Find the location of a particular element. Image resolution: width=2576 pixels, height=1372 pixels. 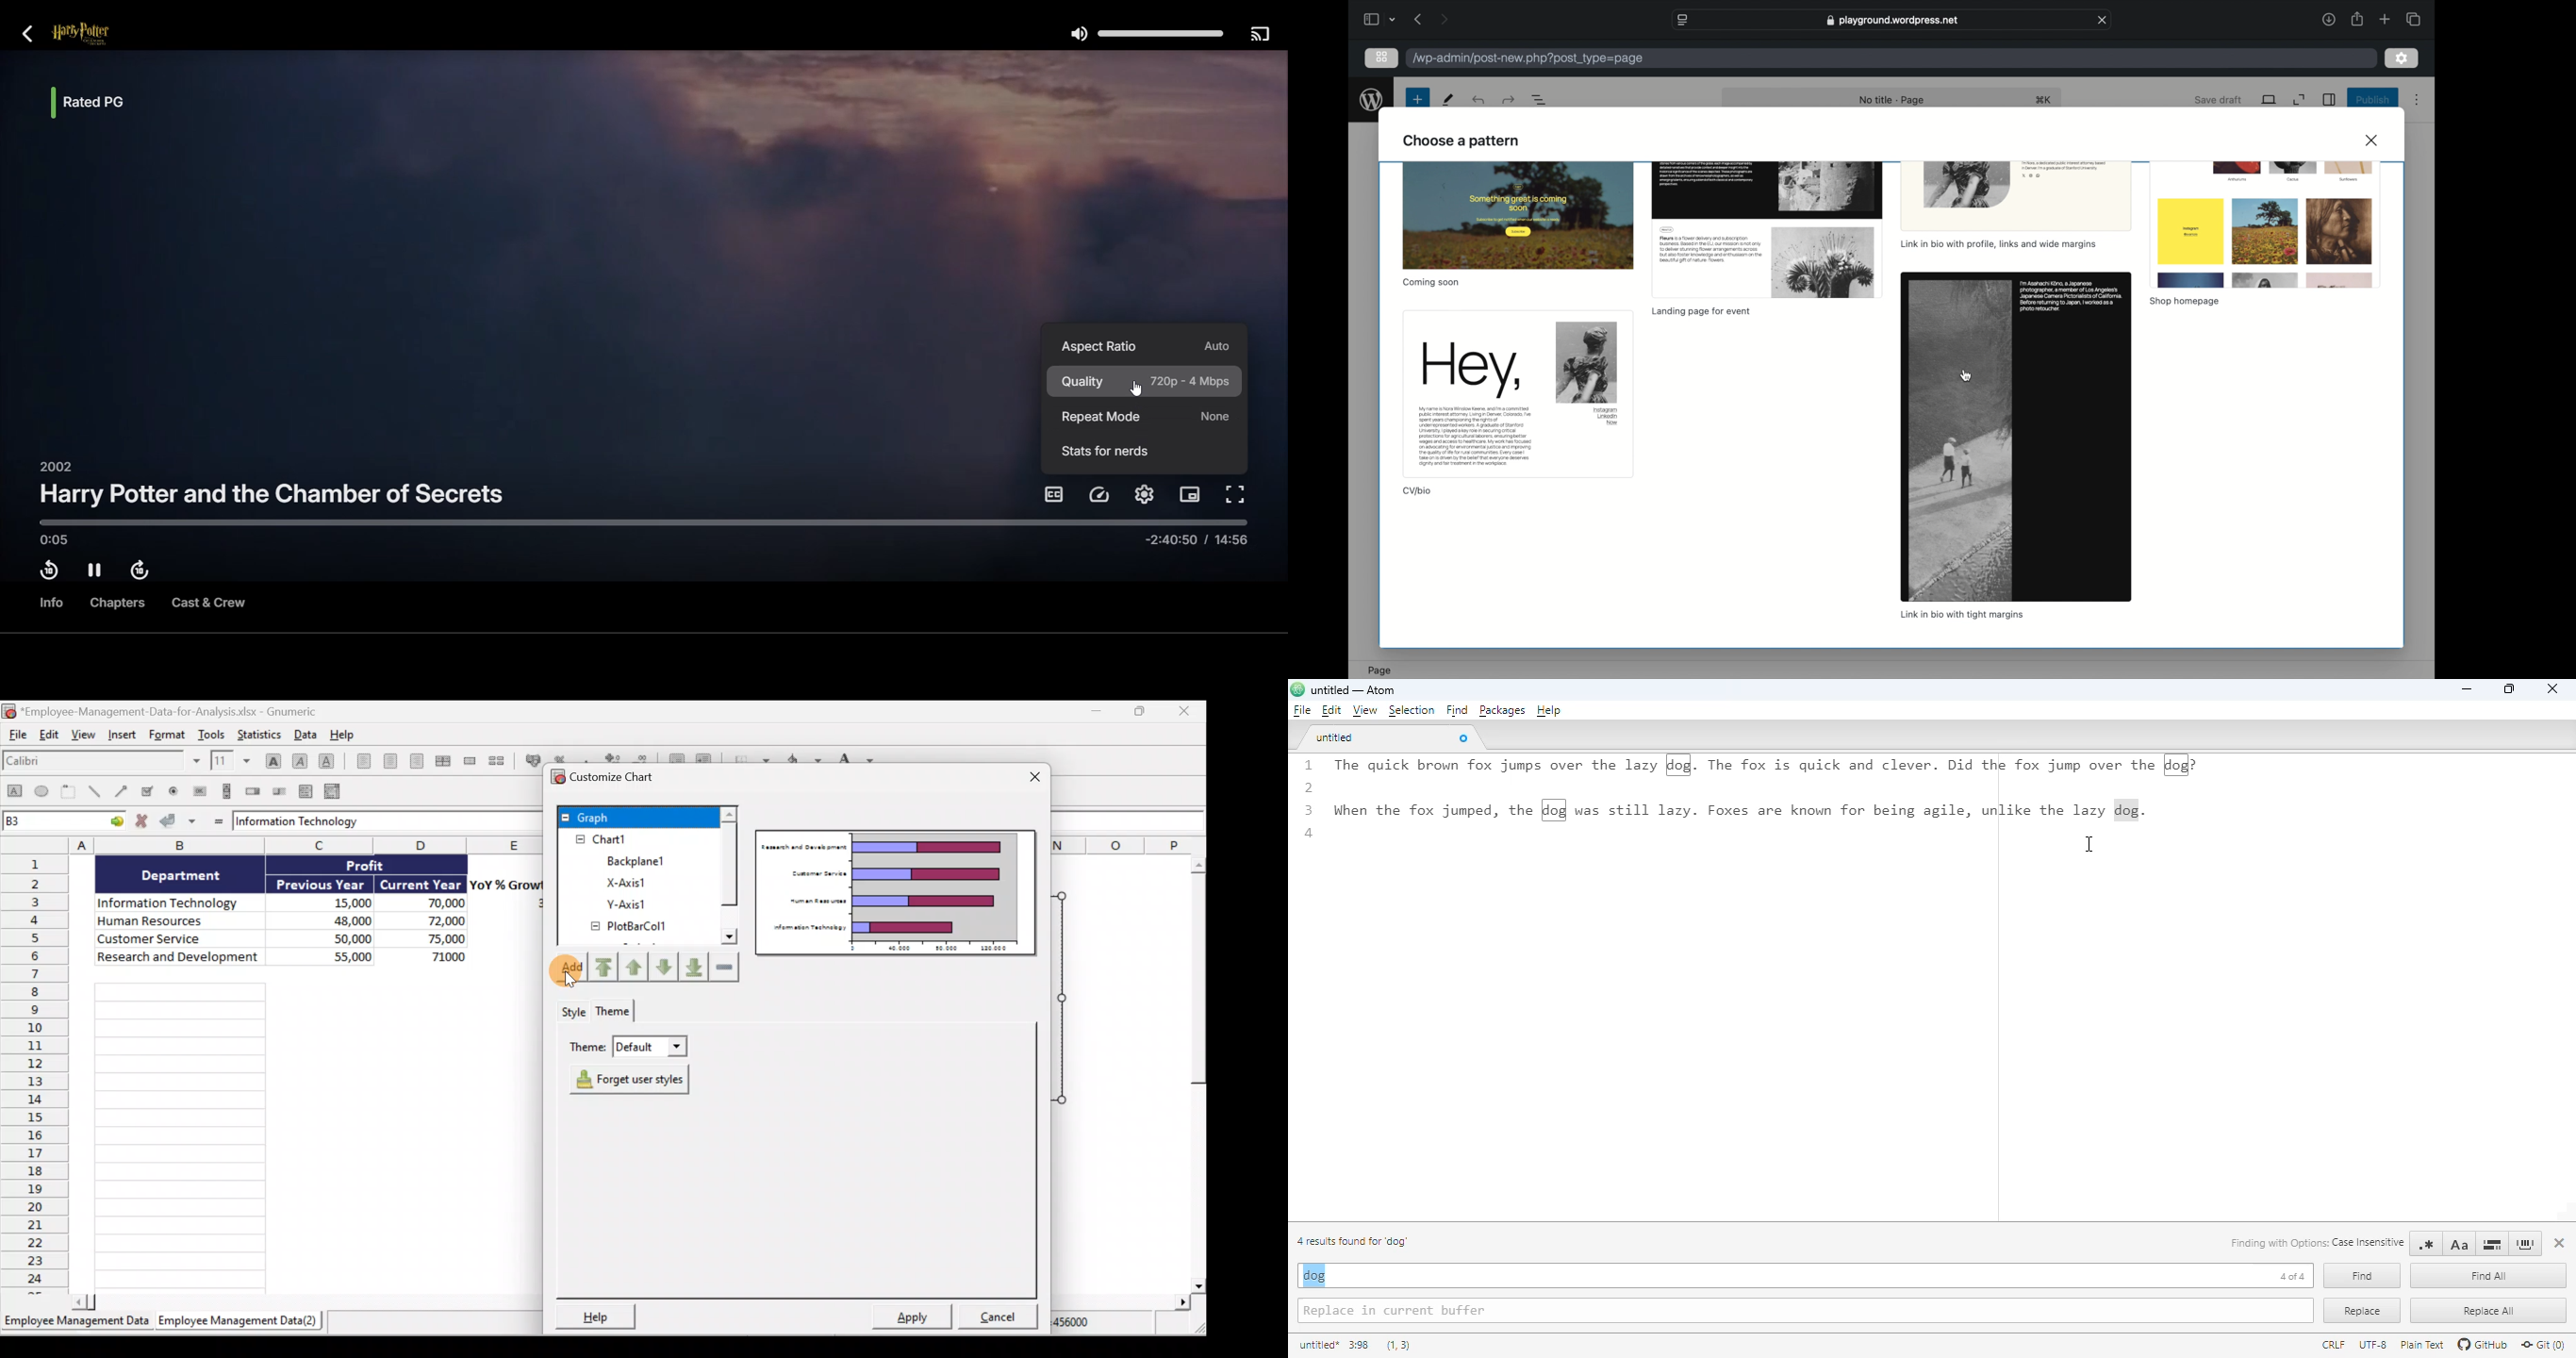

X-axis 1 is located at coordinates (648, 882).